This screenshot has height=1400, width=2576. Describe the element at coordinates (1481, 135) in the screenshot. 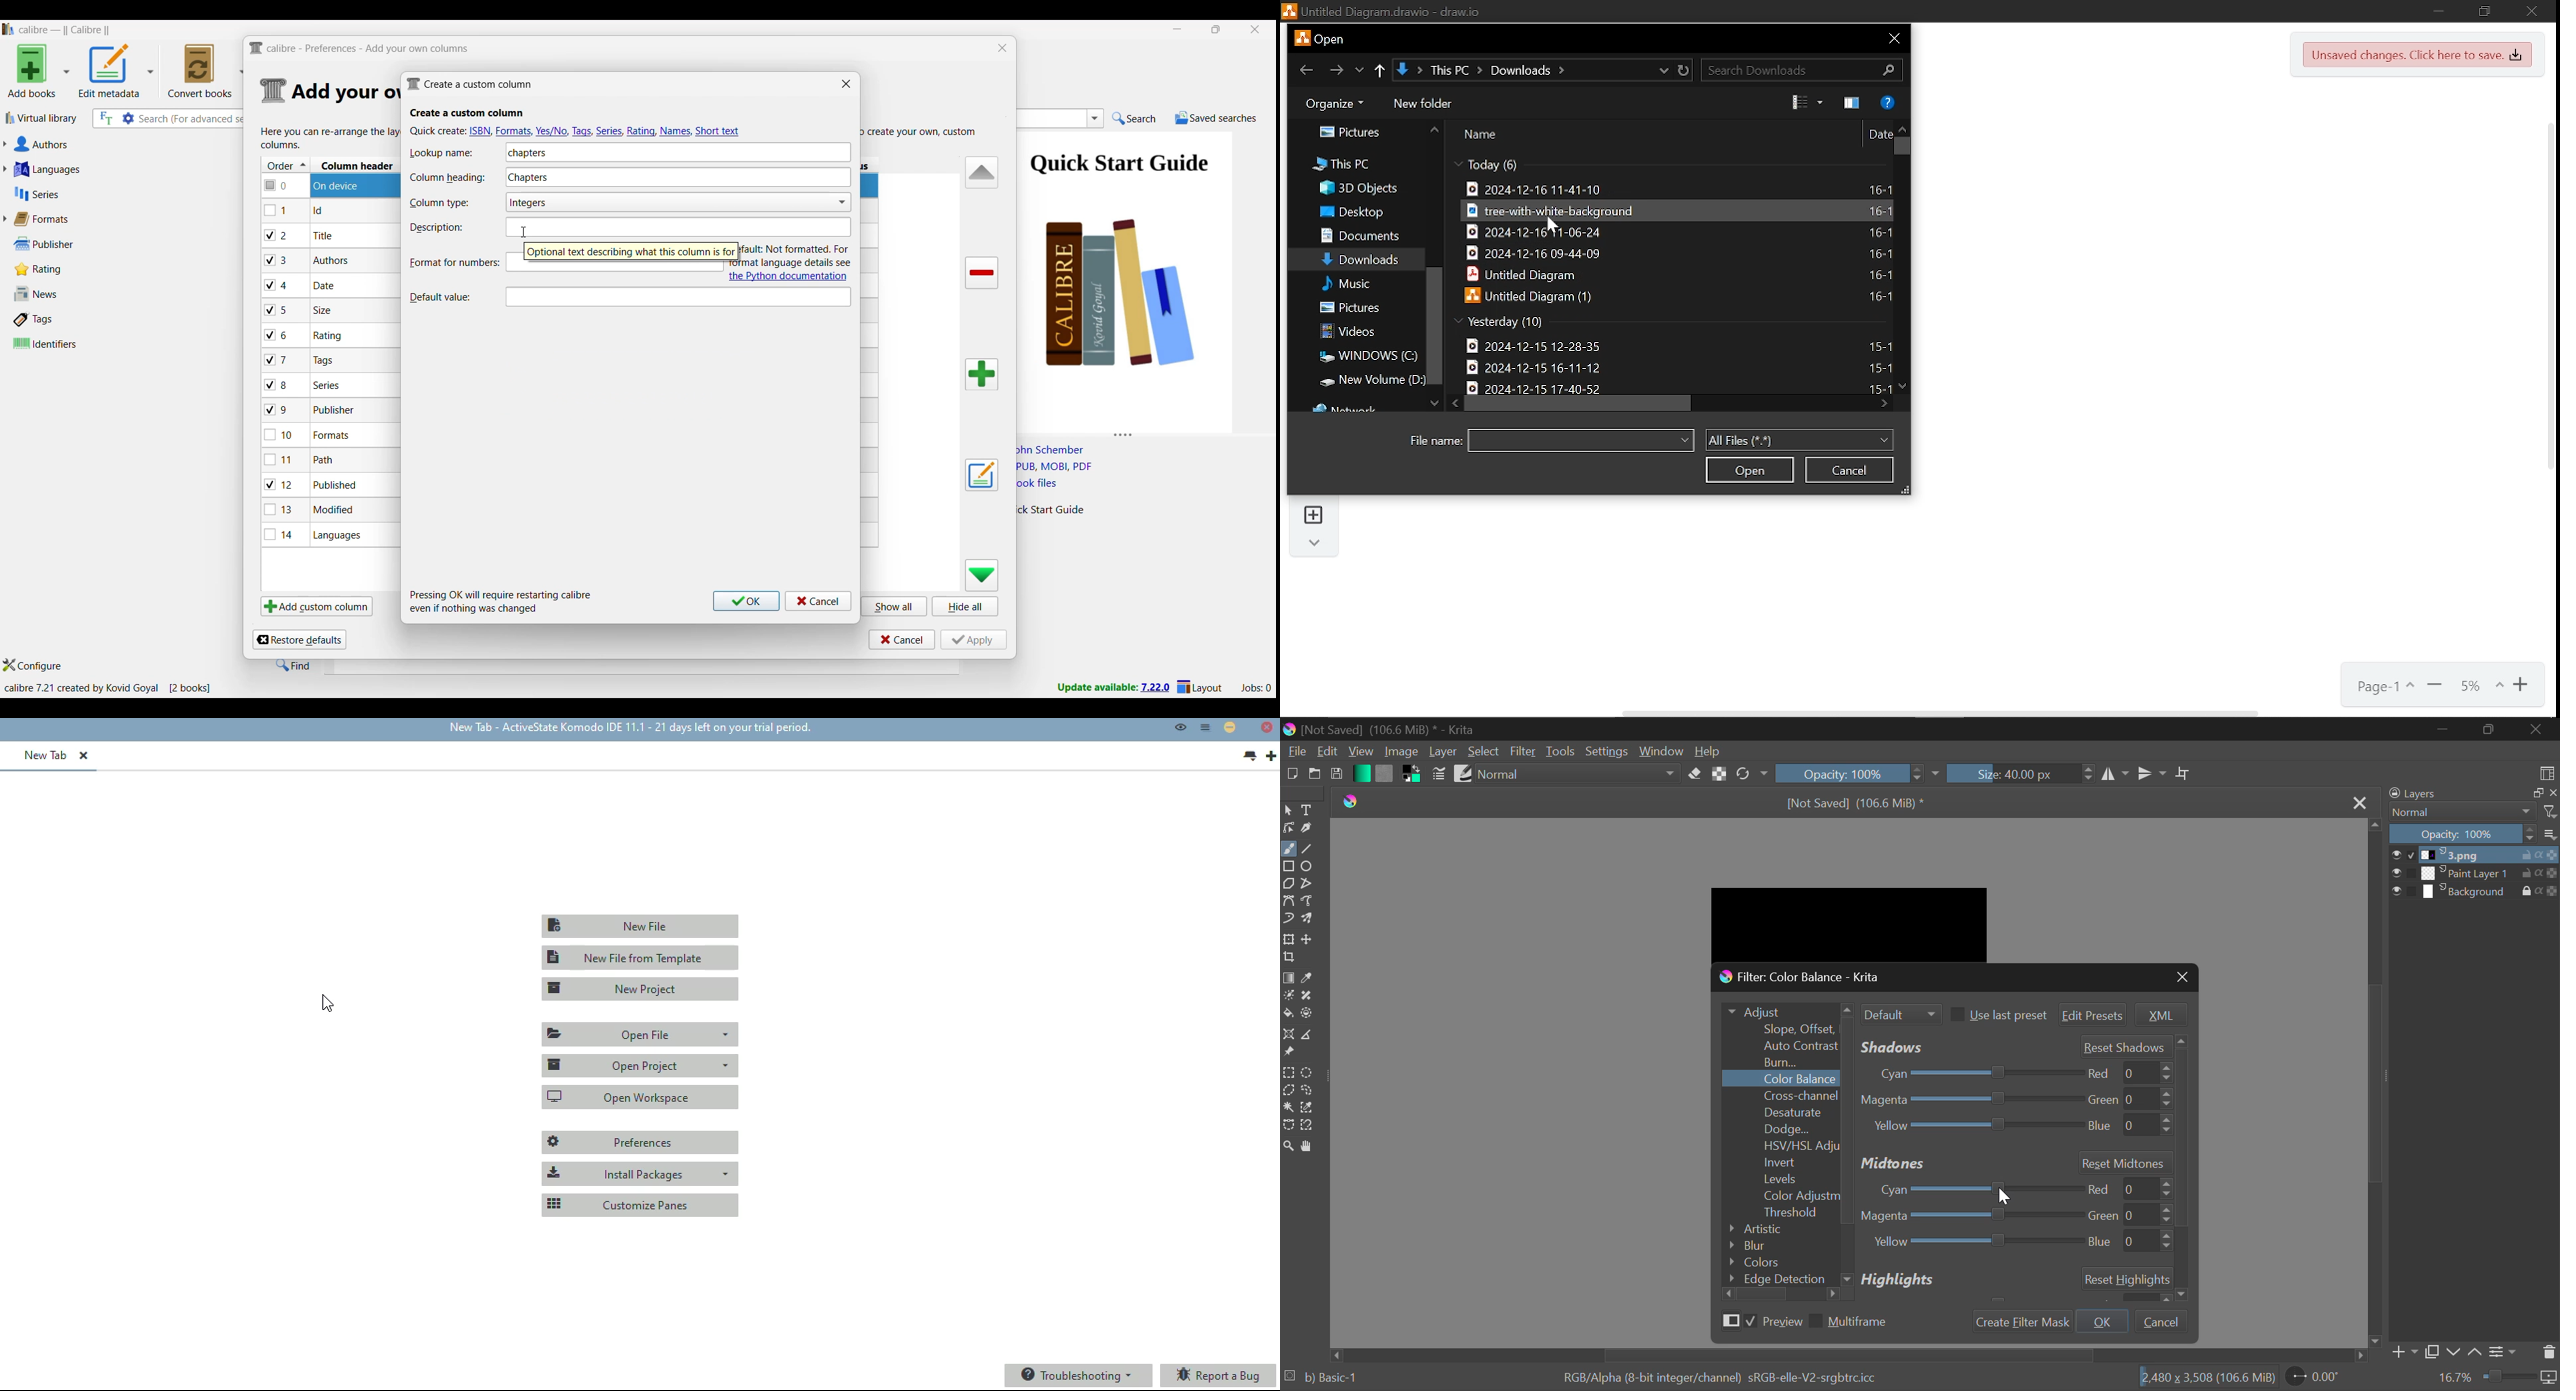

I see `name ` at that location.